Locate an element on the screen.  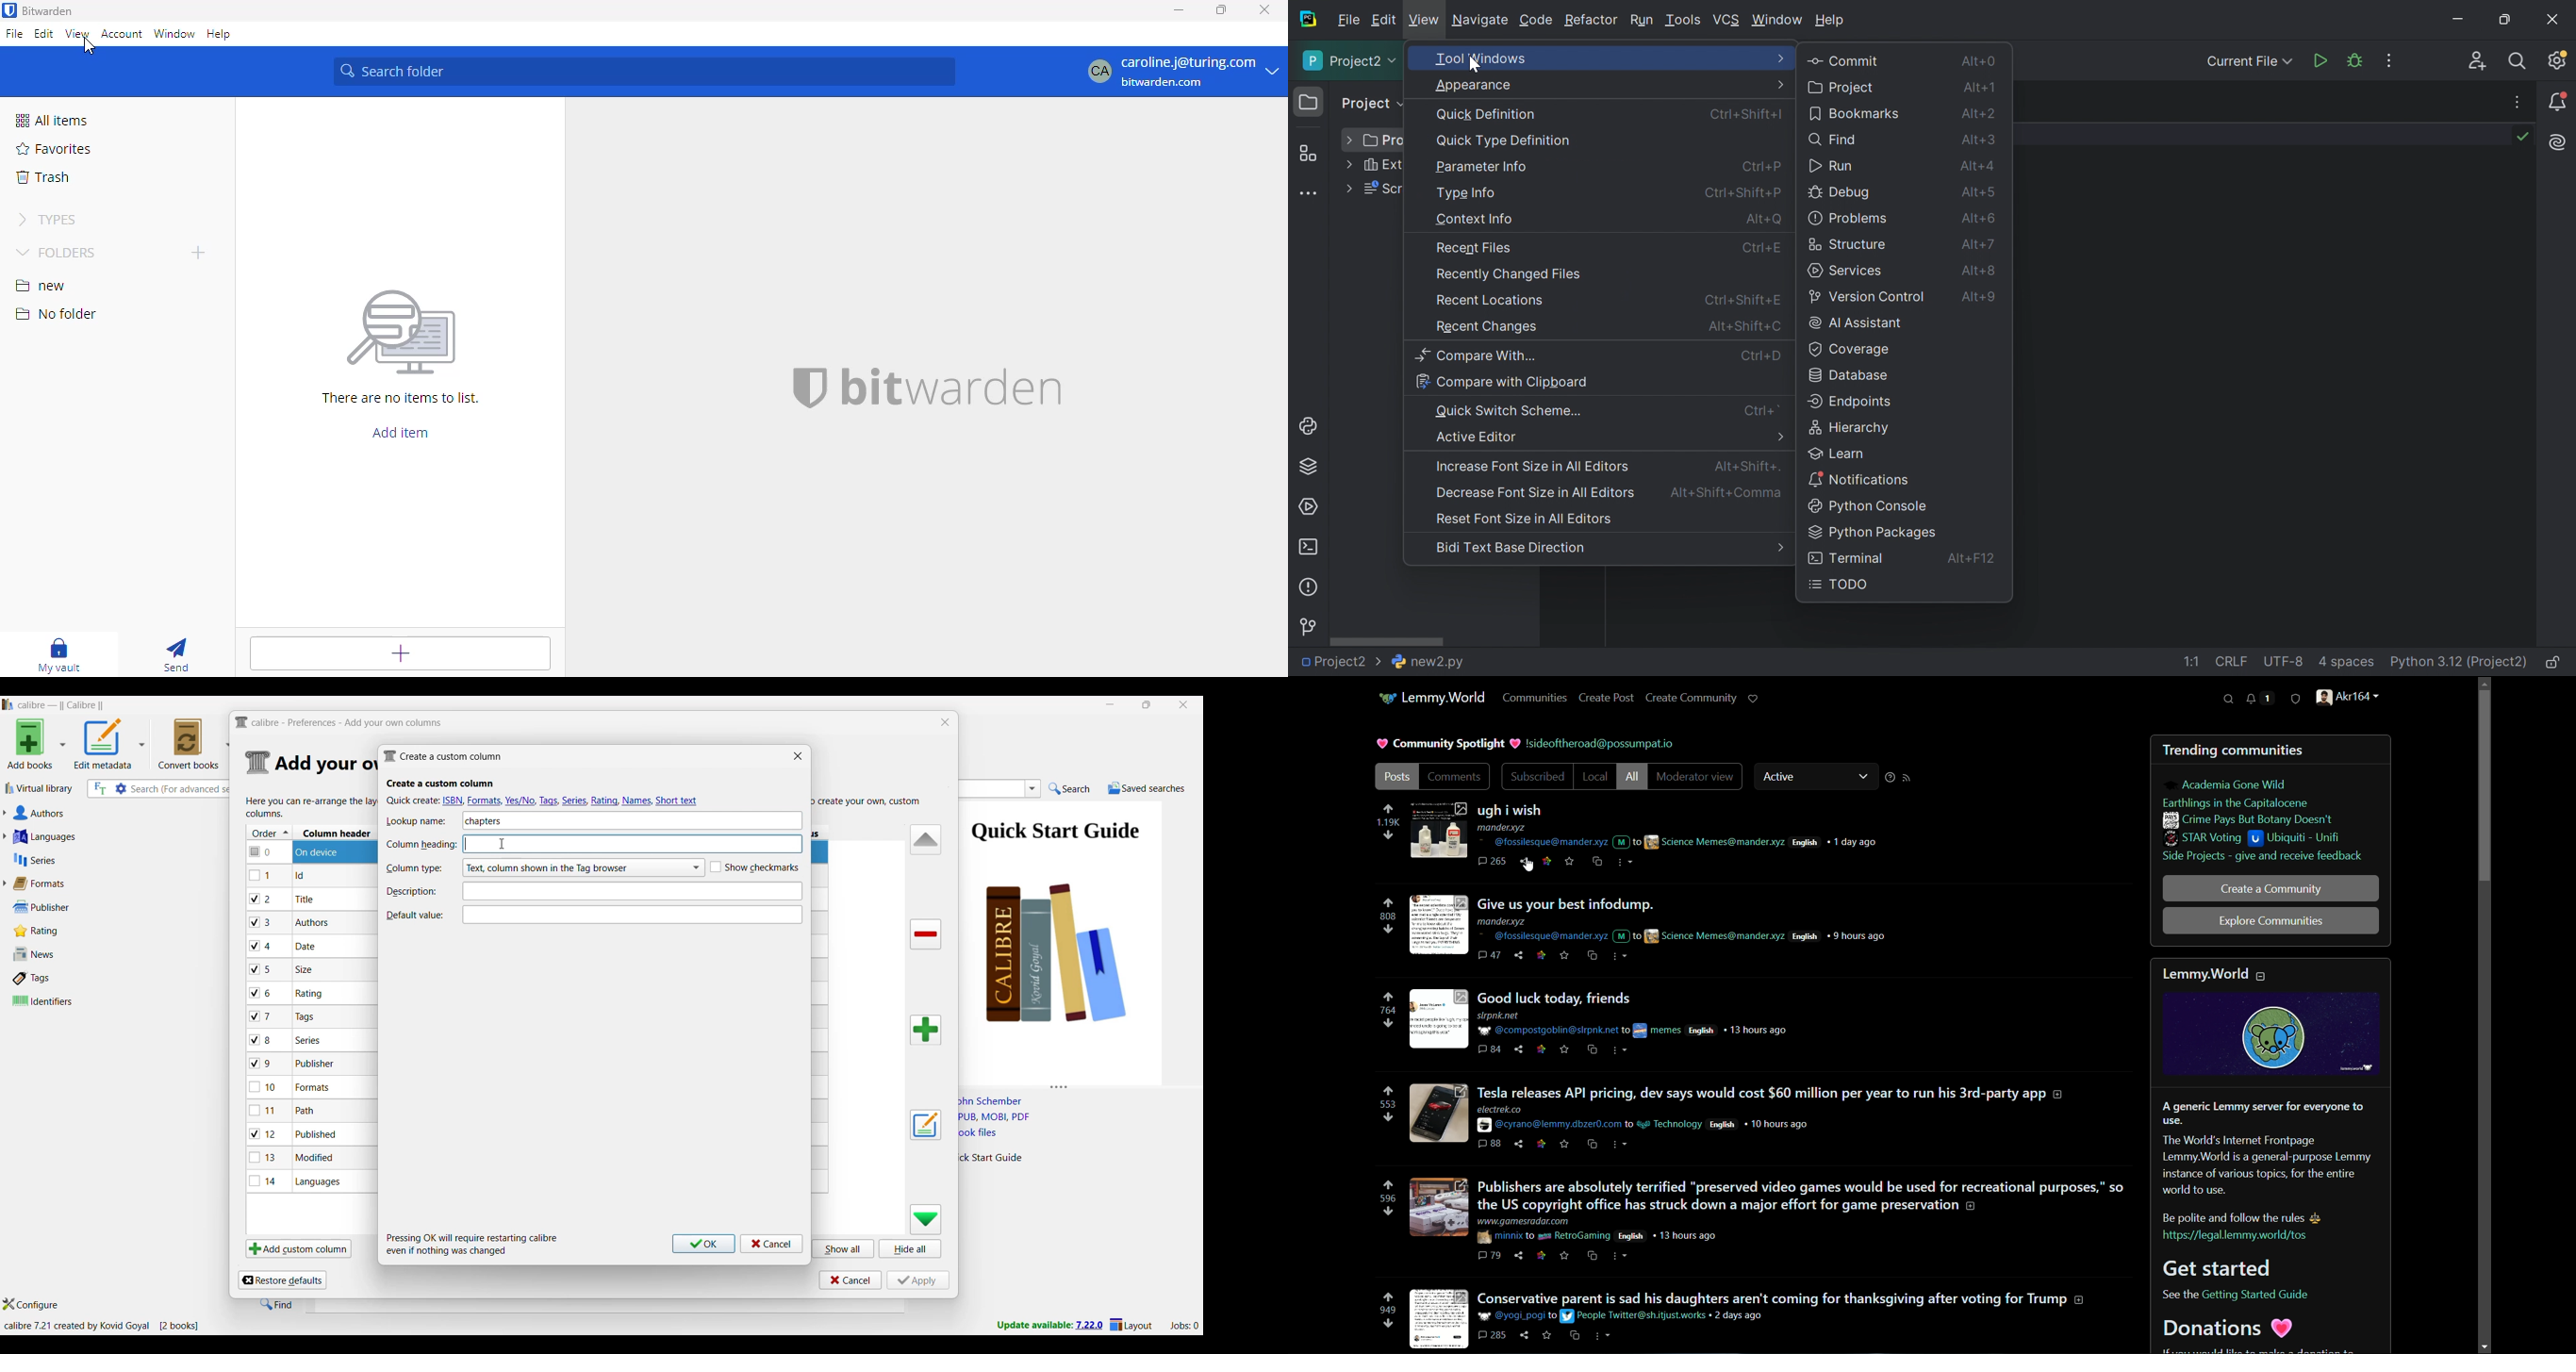
cursor is located at coordinates (1529, 866).